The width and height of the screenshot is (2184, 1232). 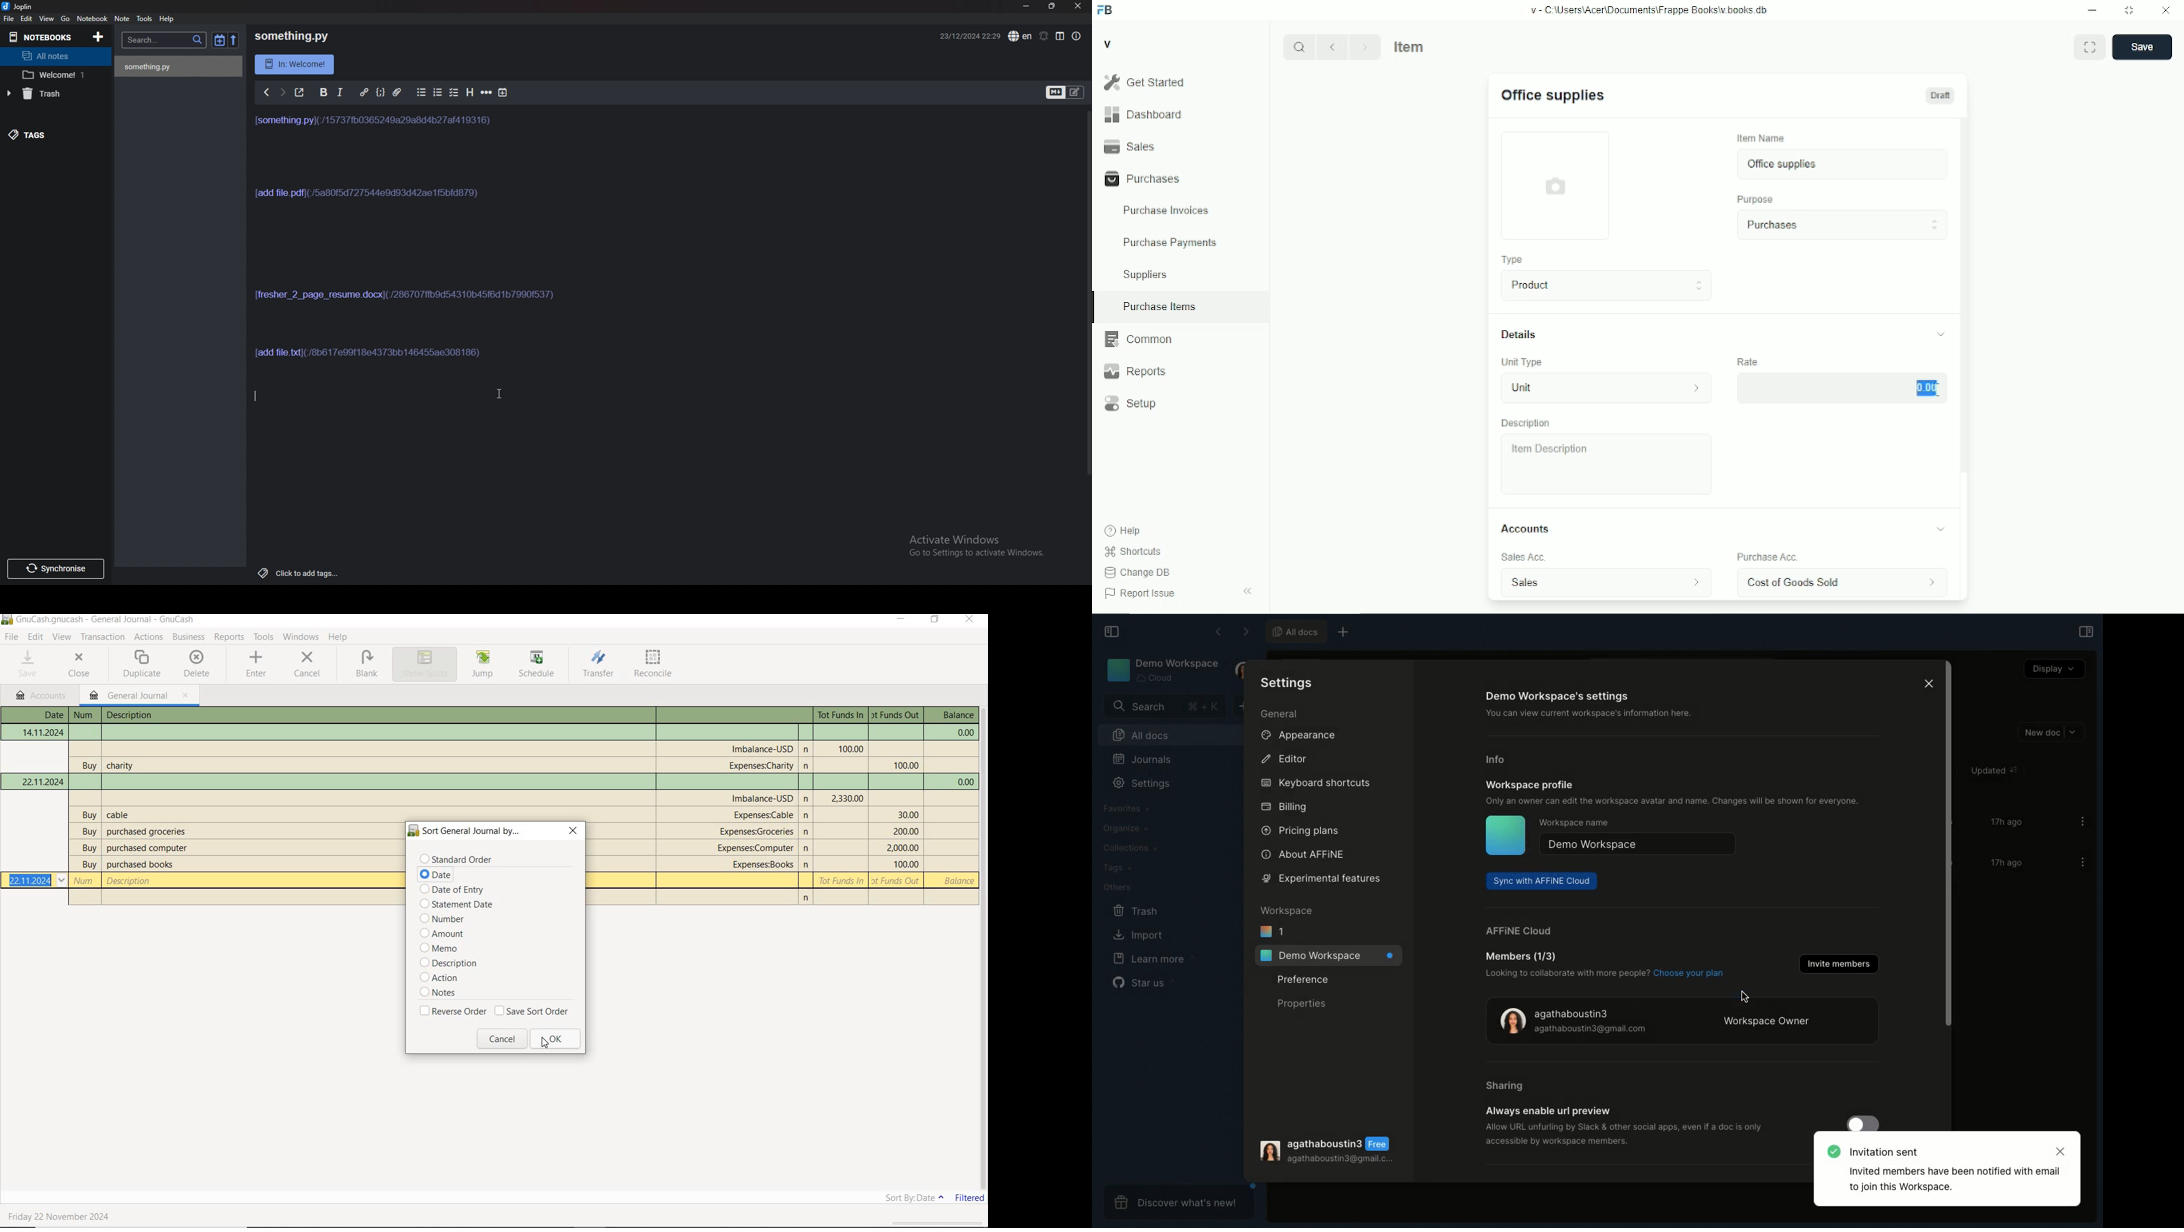 I want to click on purchase items, so click(x=1159, y=307).